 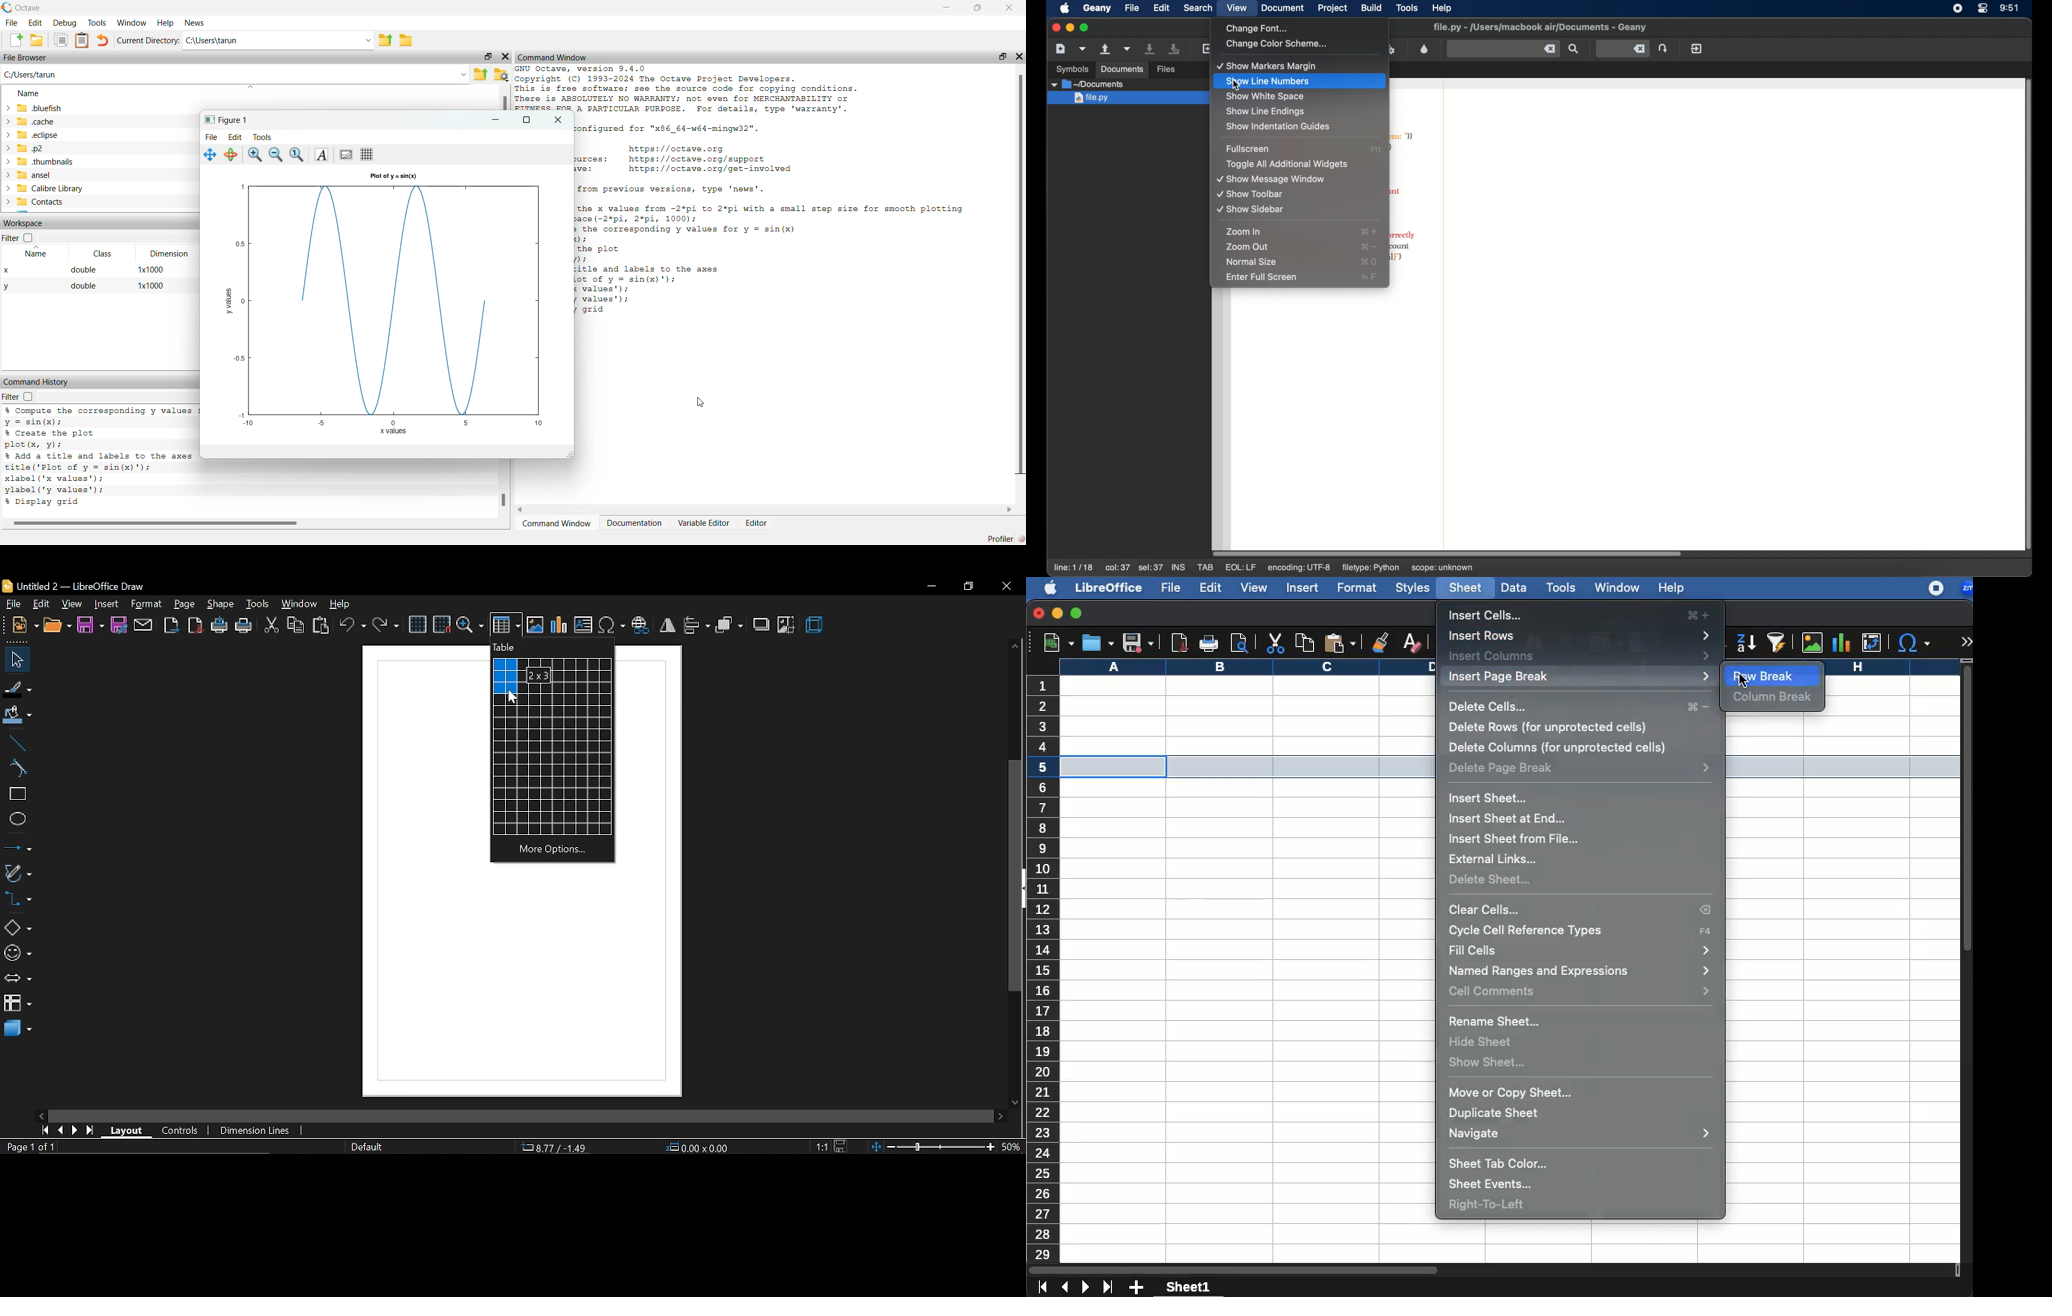 What do you see at coordinates (1519, 838) in the screenshot?
I see `insert sheet from file` at bounding box center [1519, 838].